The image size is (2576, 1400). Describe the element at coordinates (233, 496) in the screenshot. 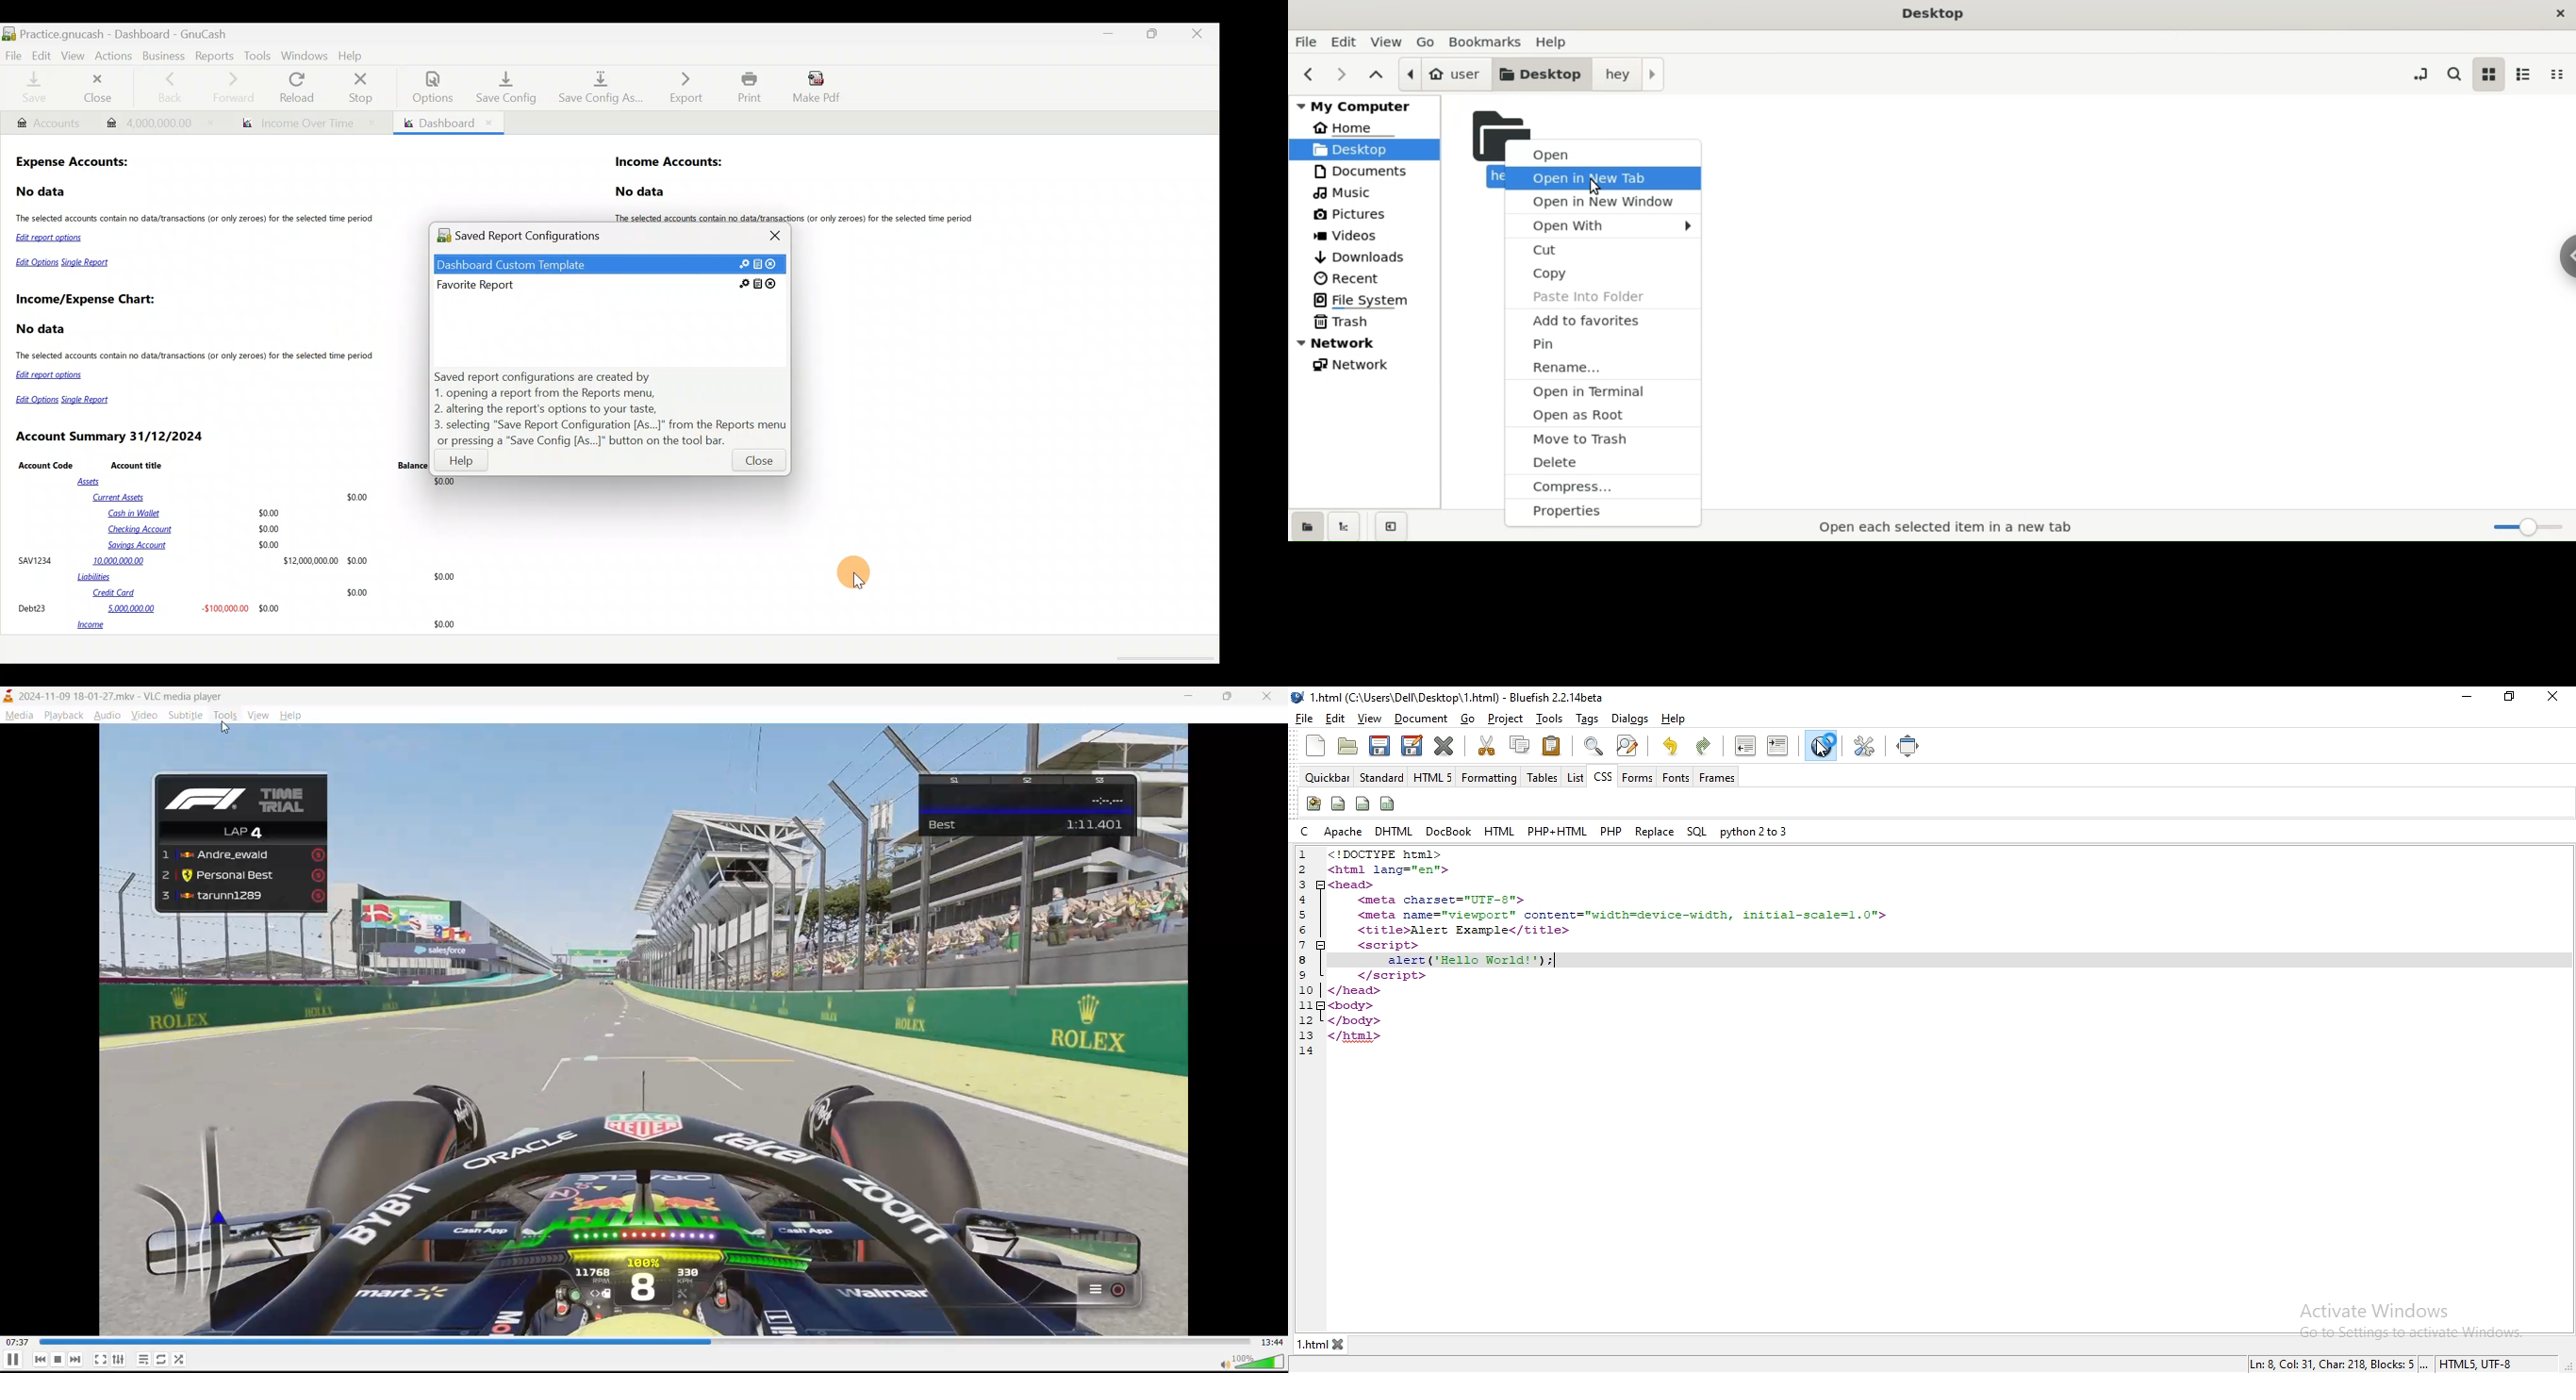

I see `Current Assets $0.00` at that location.